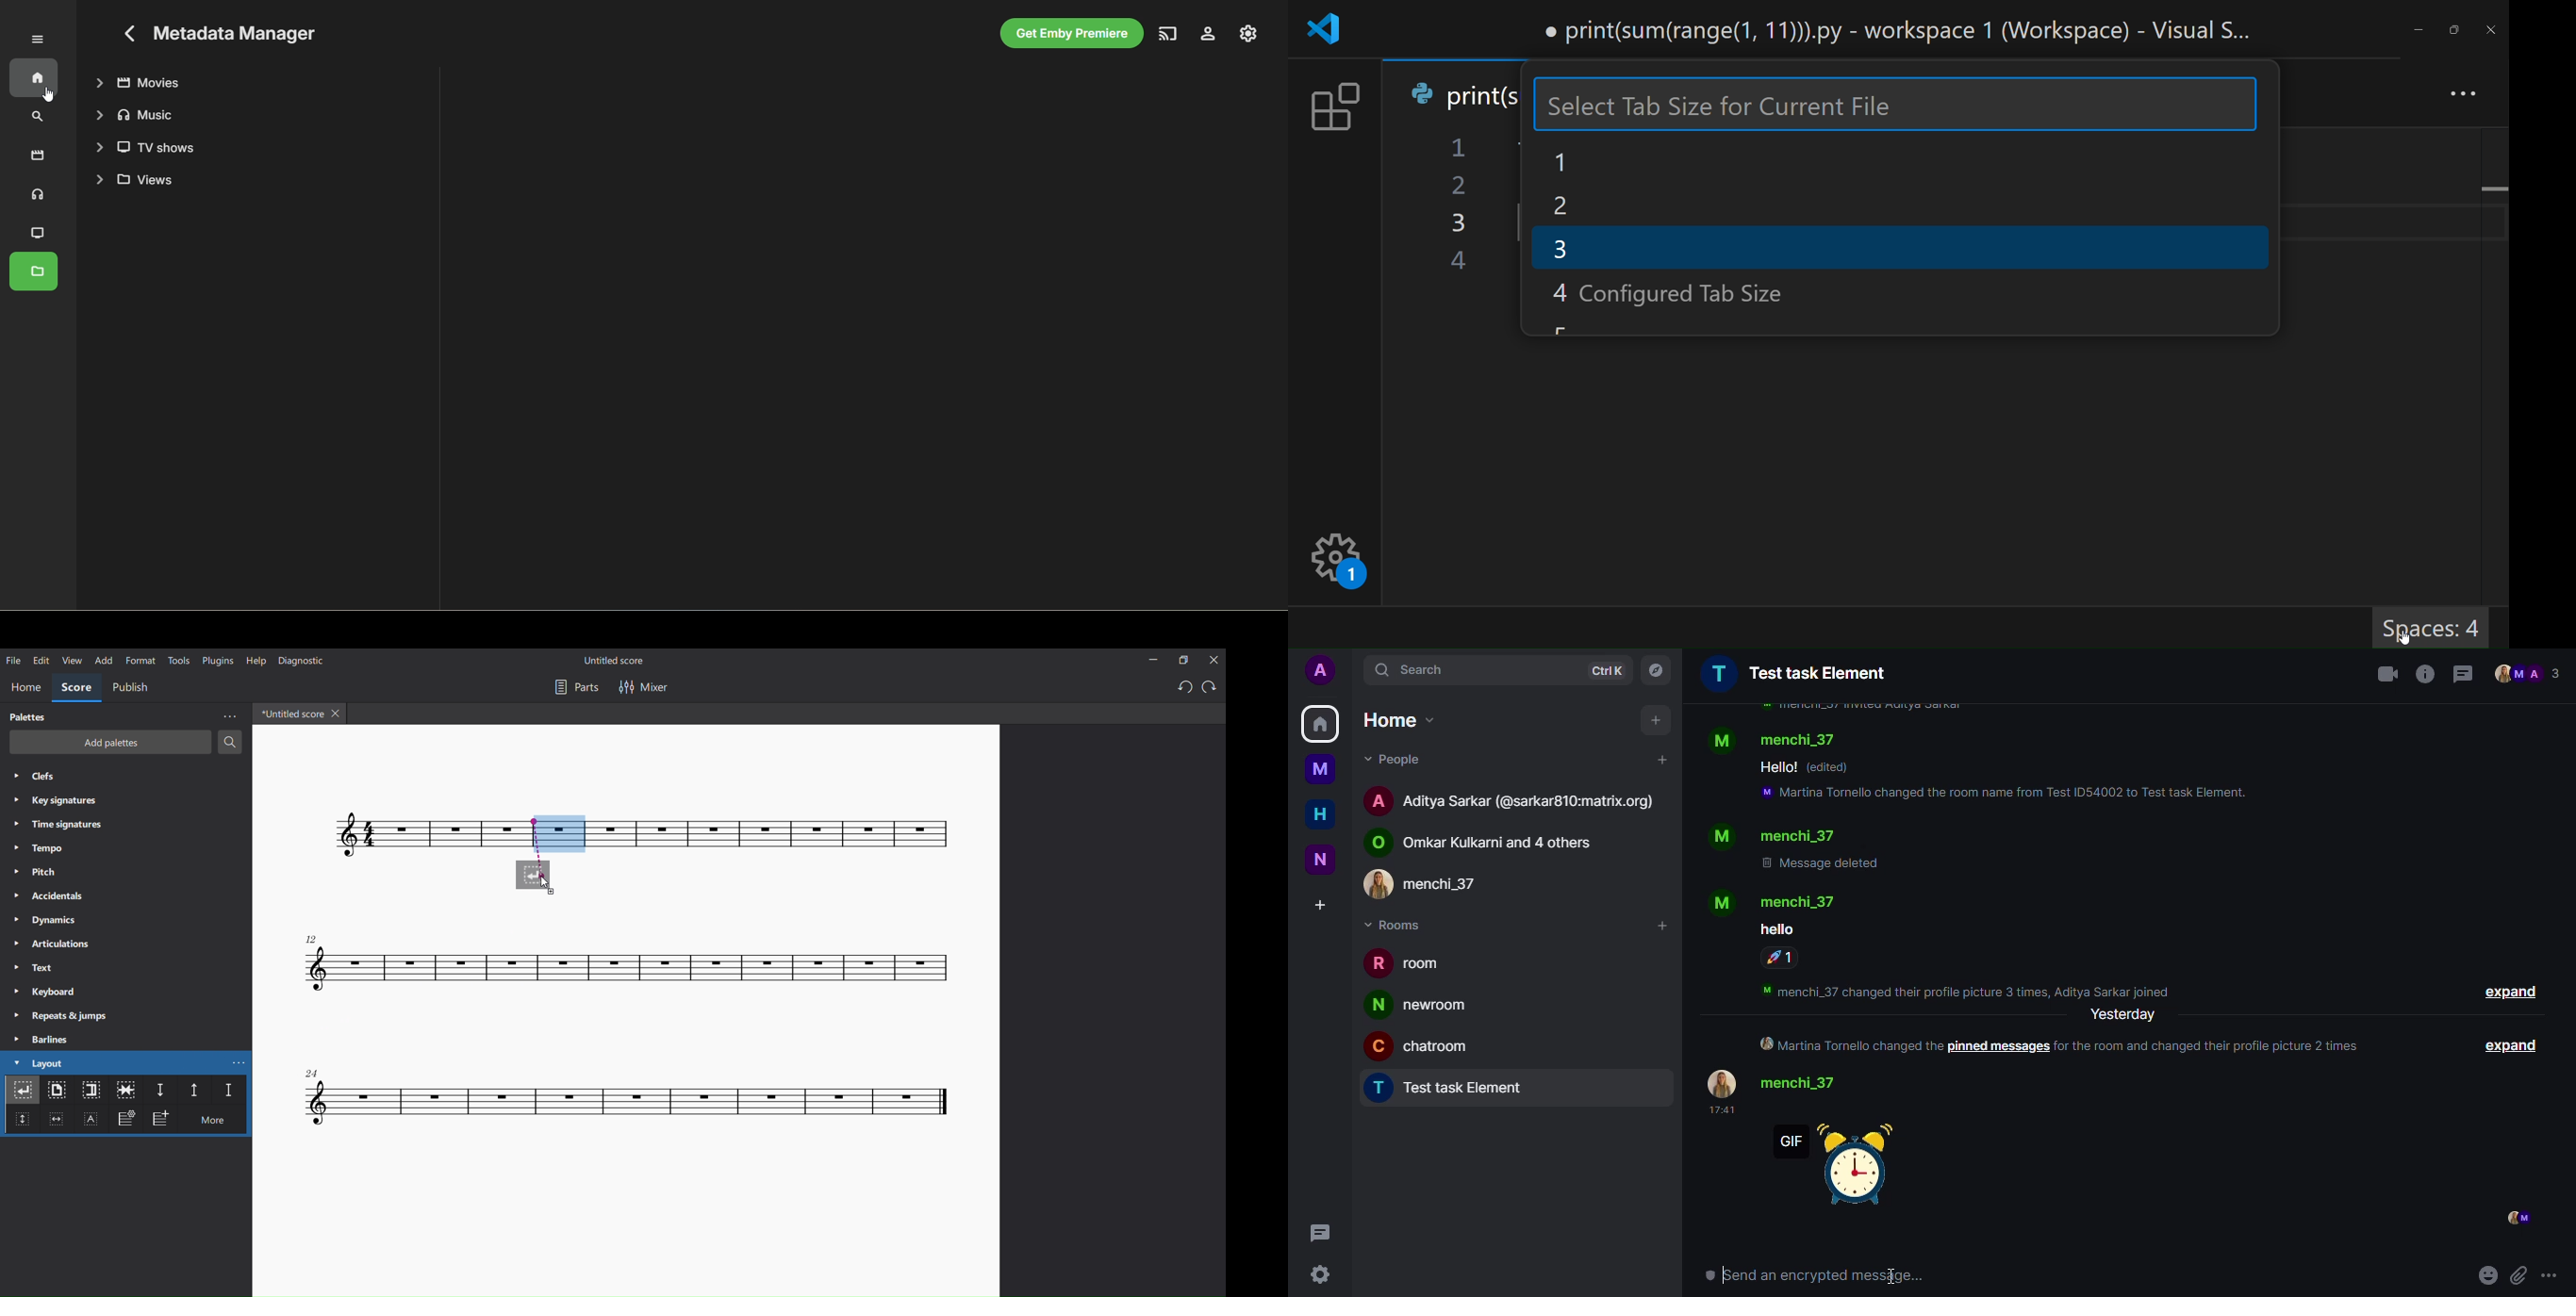  What do you see at coordinates (47, 895) in the screenshot?
I see `accidentals` at bounding box center [47, 895].